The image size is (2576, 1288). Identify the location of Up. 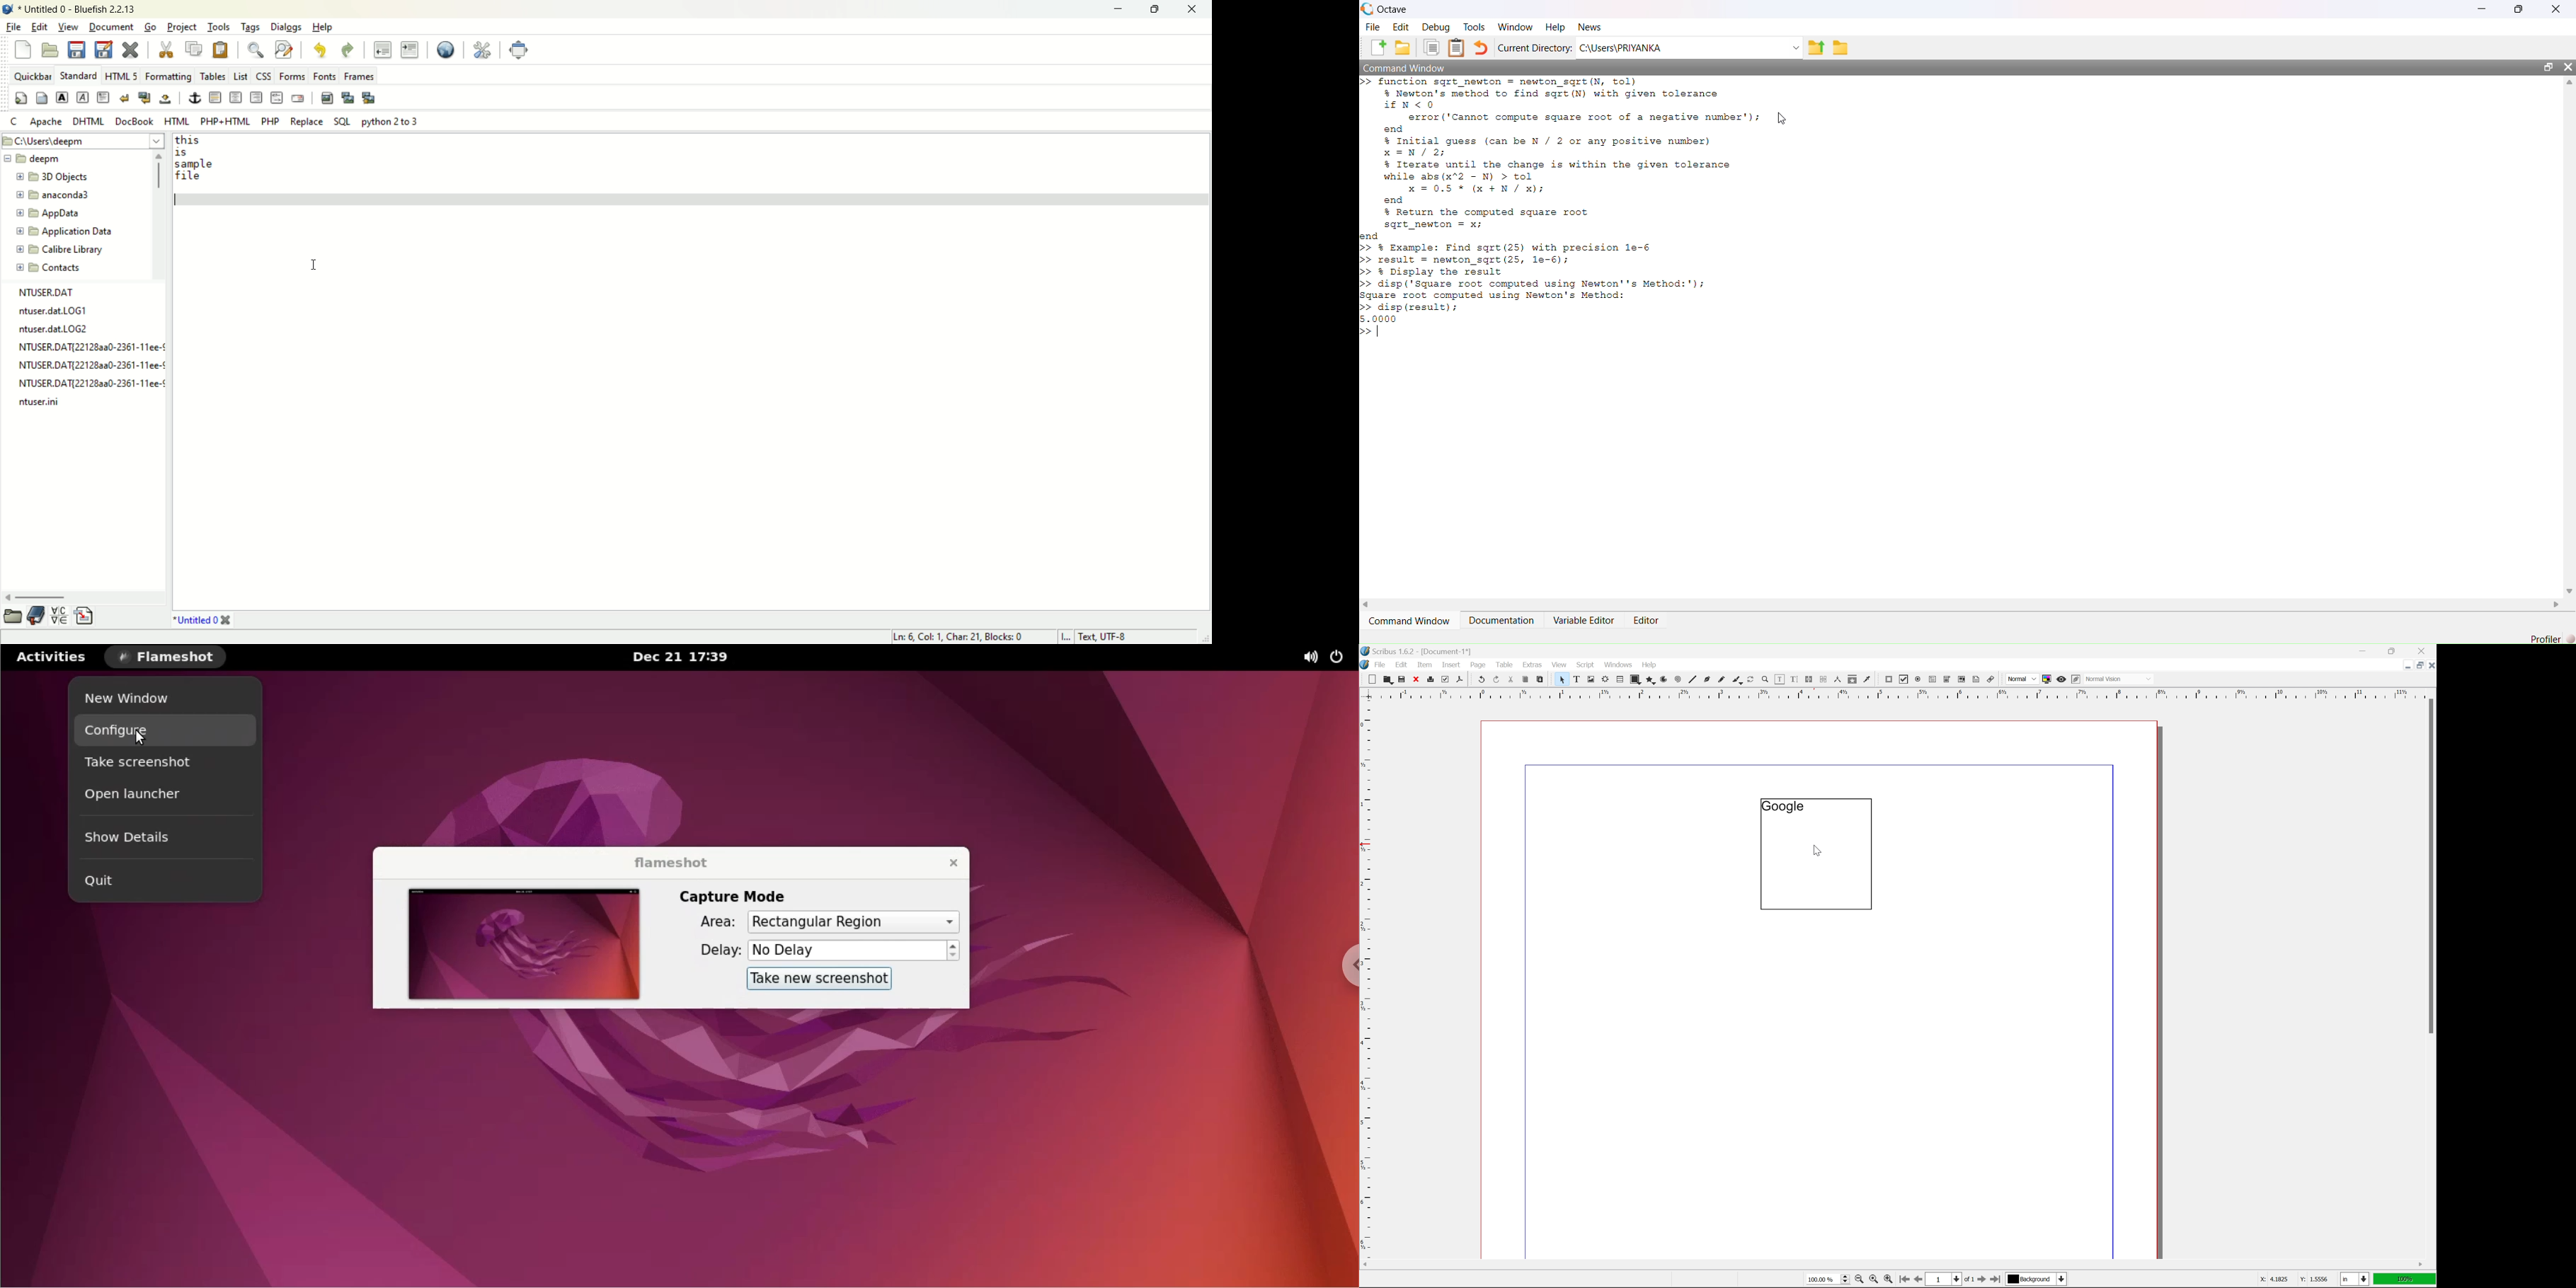
(2568, 83).